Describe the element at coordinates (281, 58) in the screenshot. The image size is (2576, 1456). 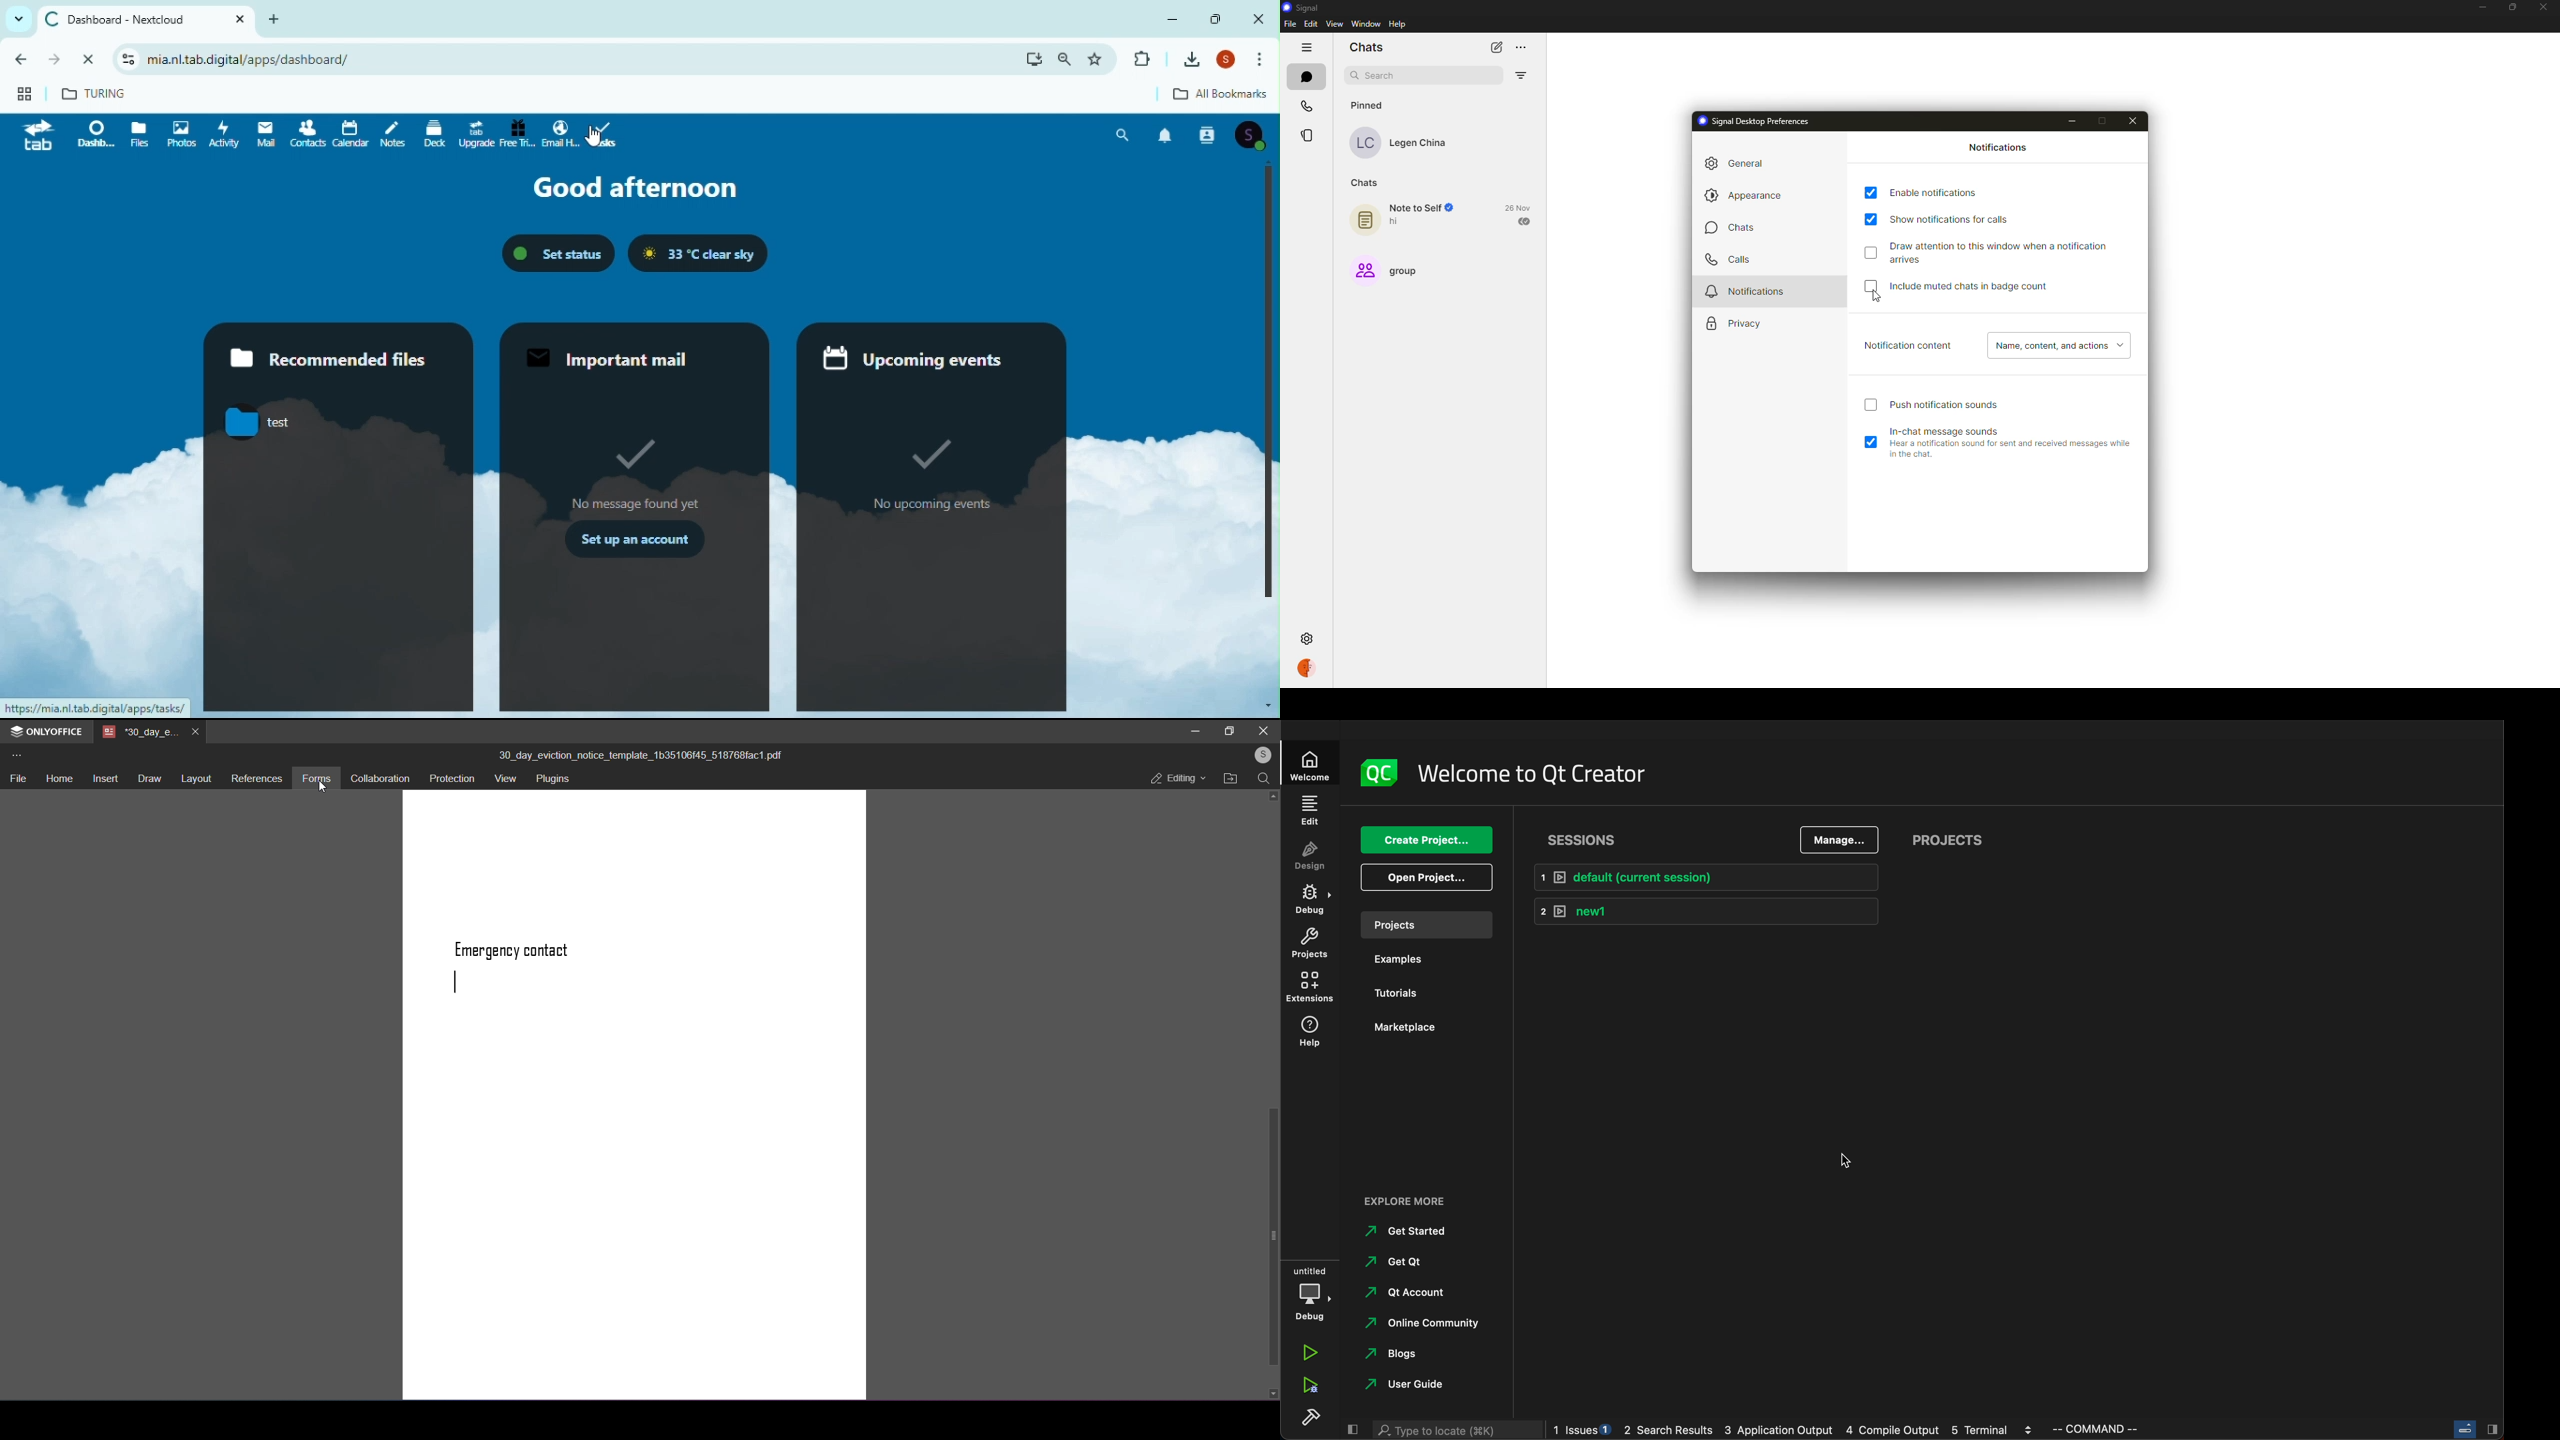
I see `mia.nl.tab.digital/apps/dashboard/` at that location.